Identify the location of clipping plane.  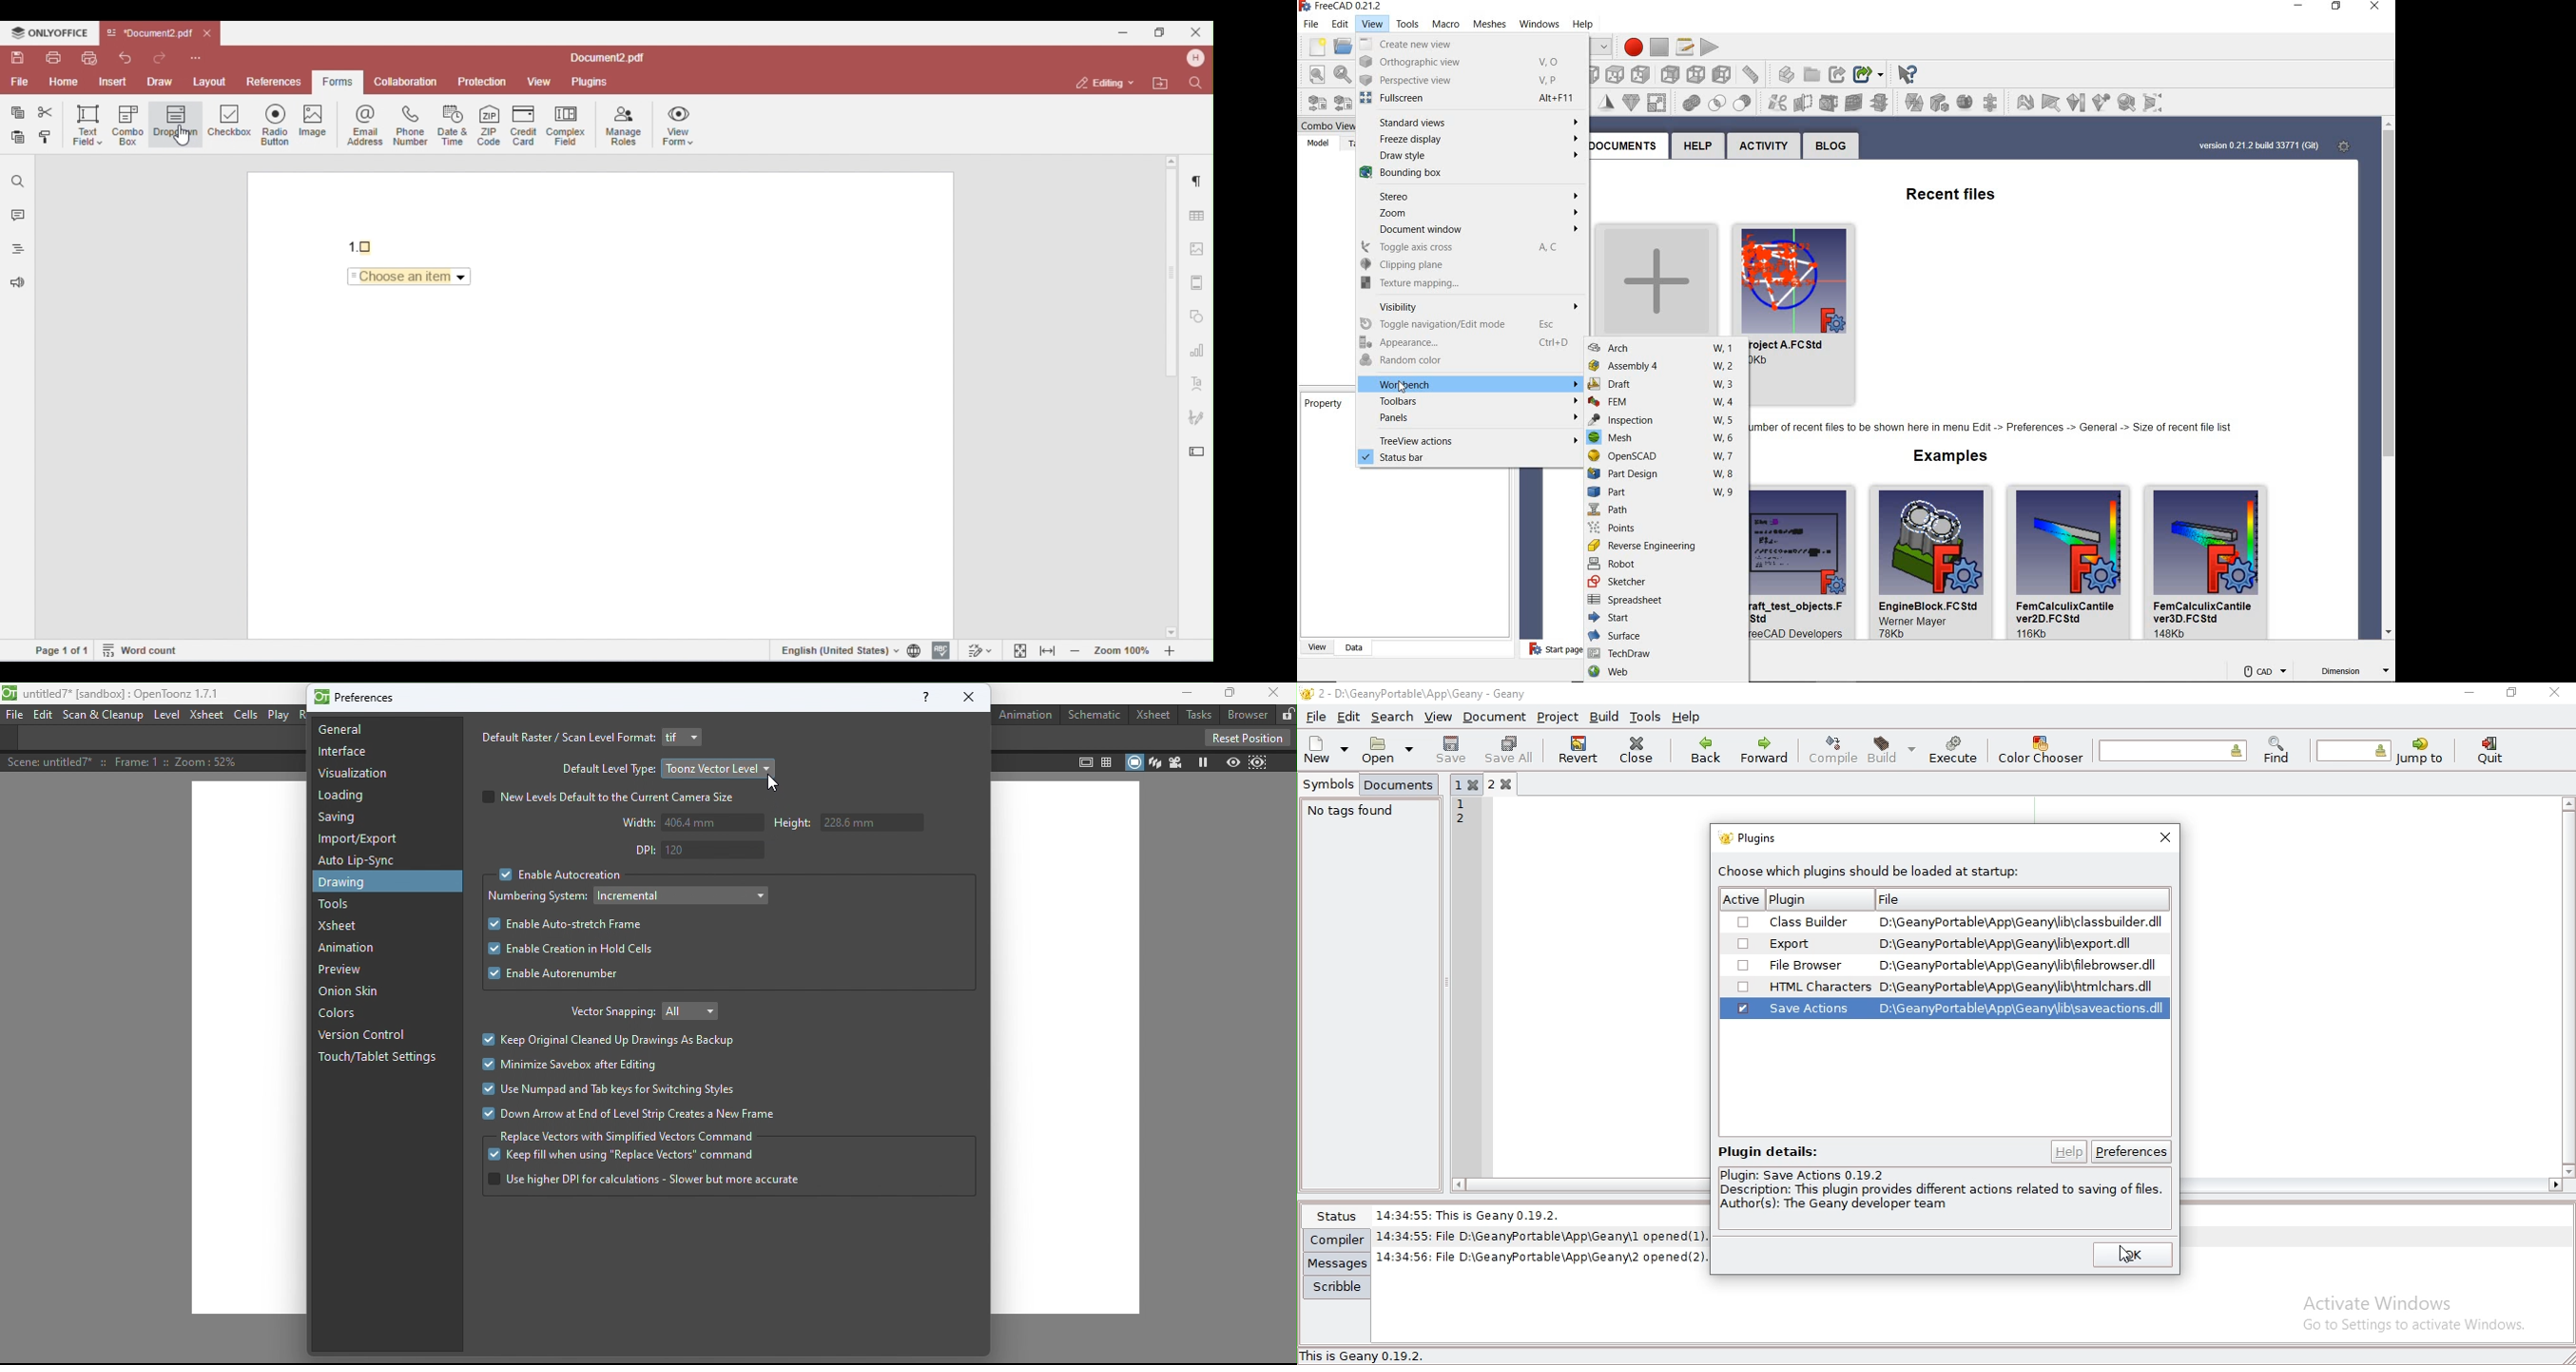
(1464, 265).